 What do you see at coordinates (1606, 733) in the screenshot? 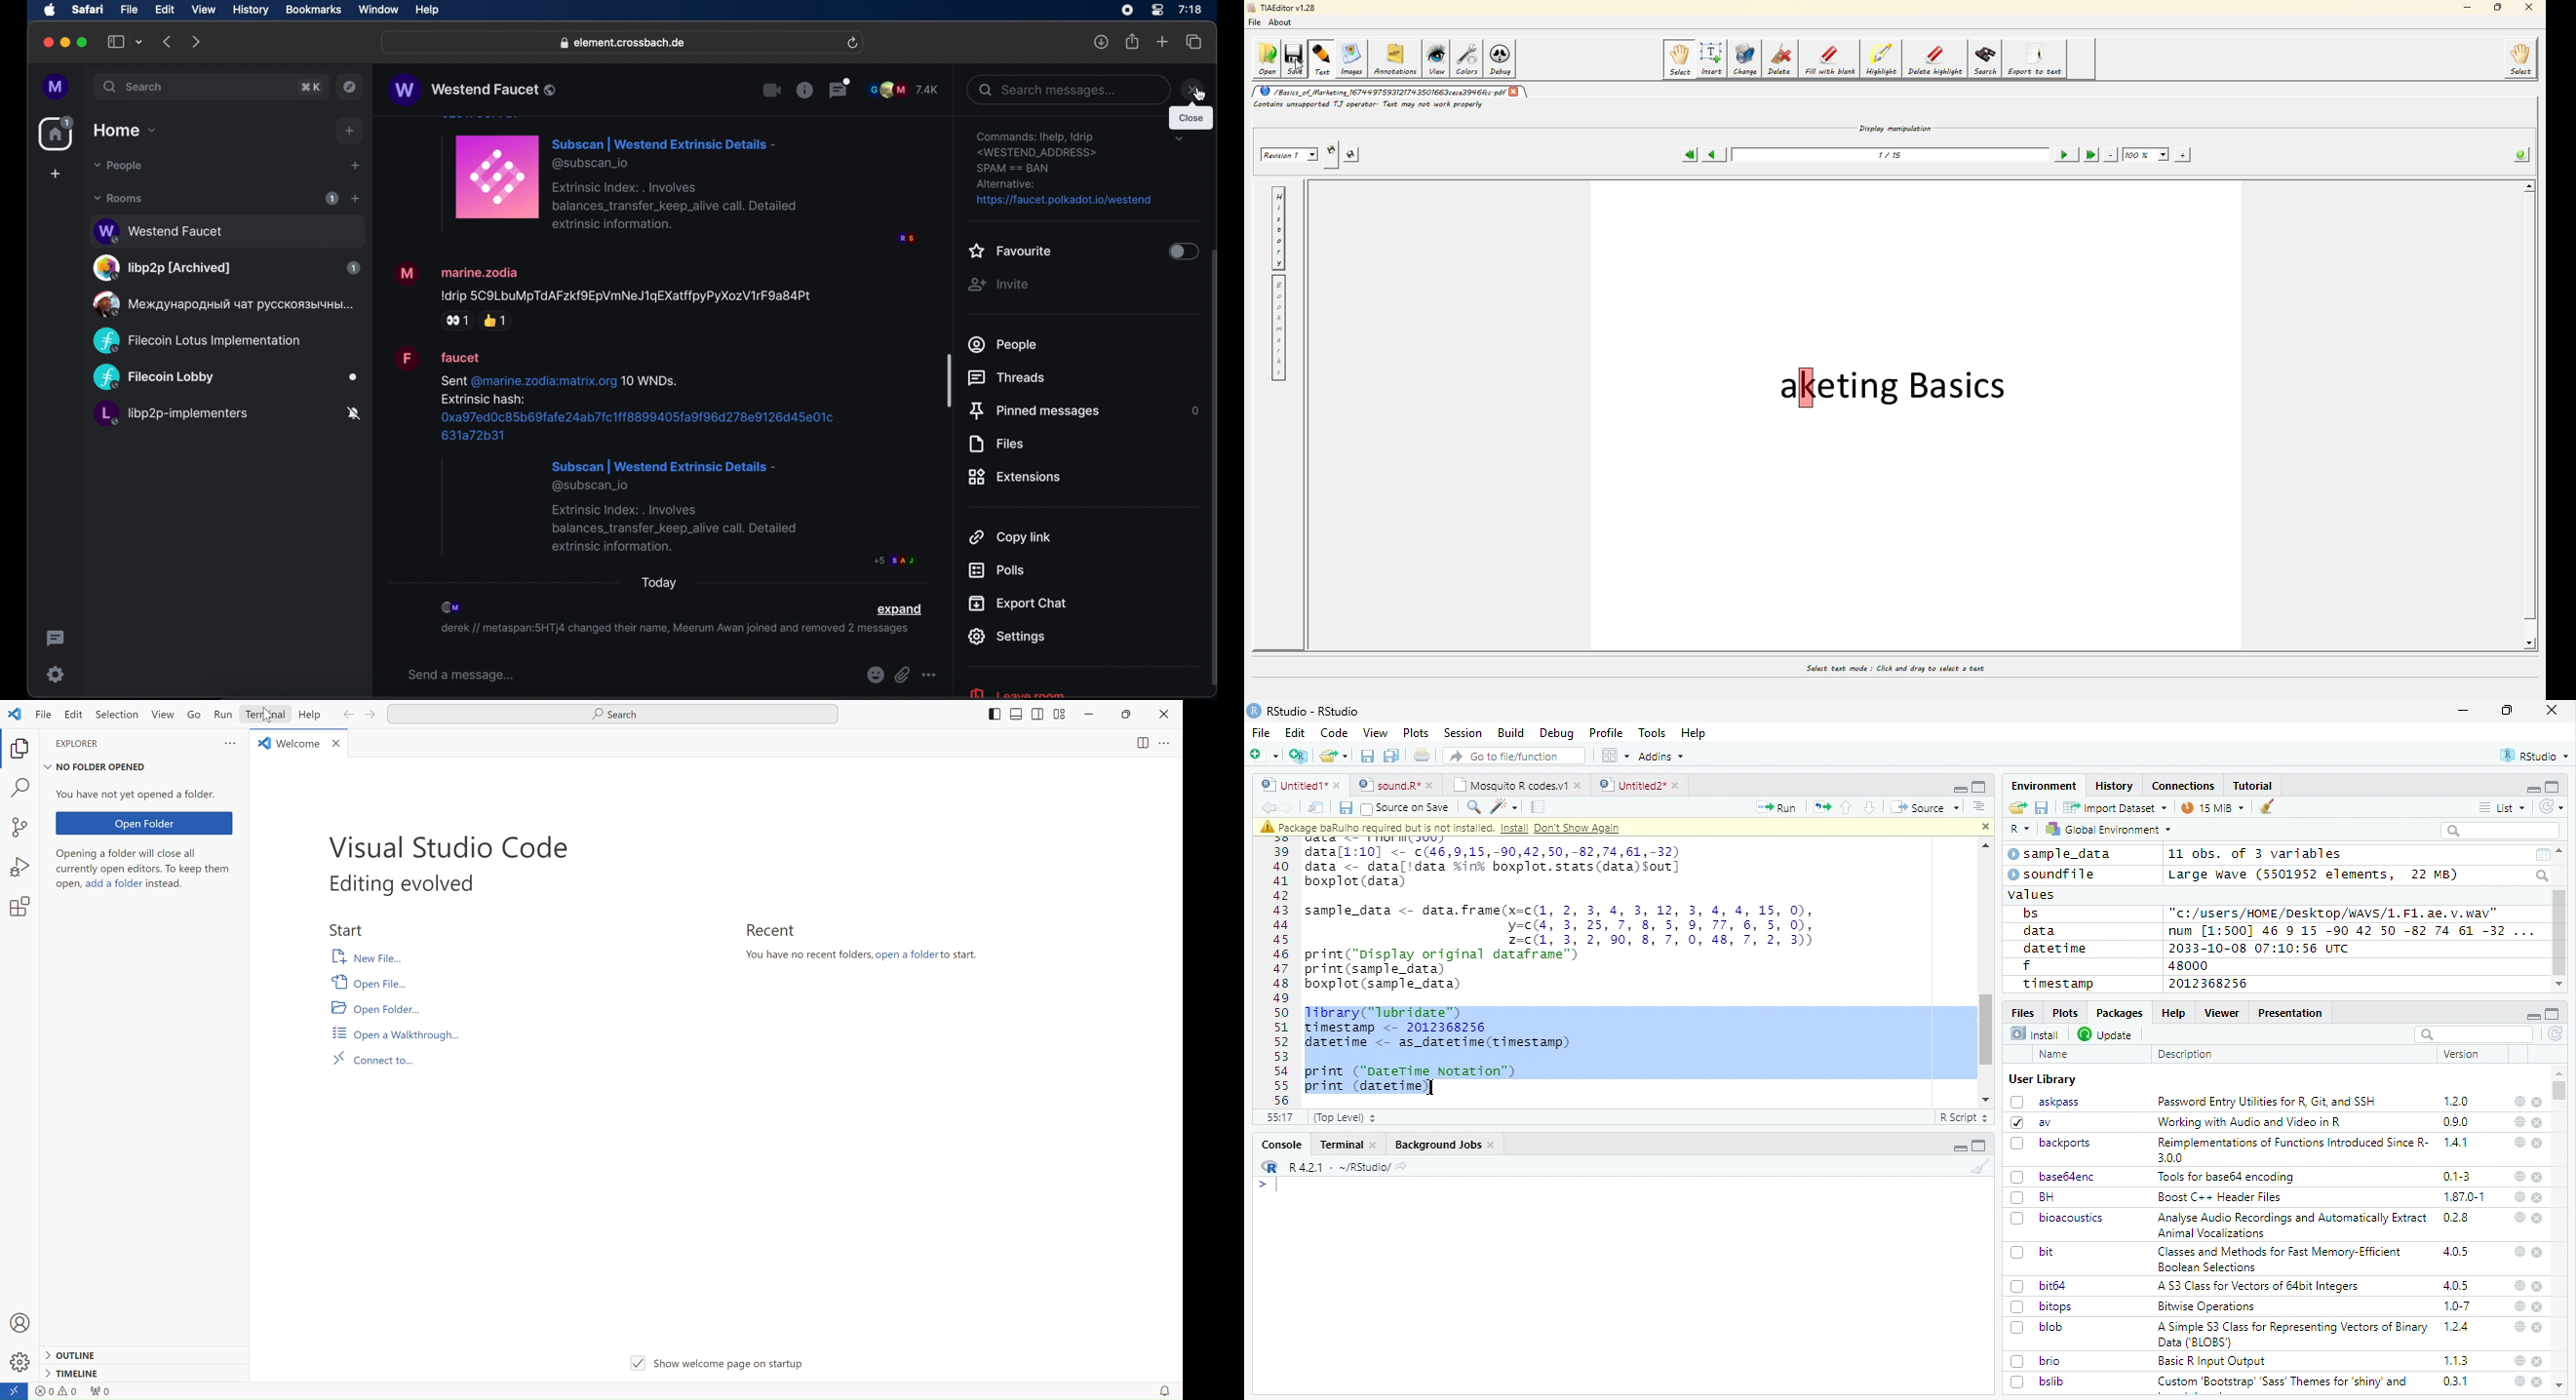
I see `Profile` at bounding box center [1606, 733].